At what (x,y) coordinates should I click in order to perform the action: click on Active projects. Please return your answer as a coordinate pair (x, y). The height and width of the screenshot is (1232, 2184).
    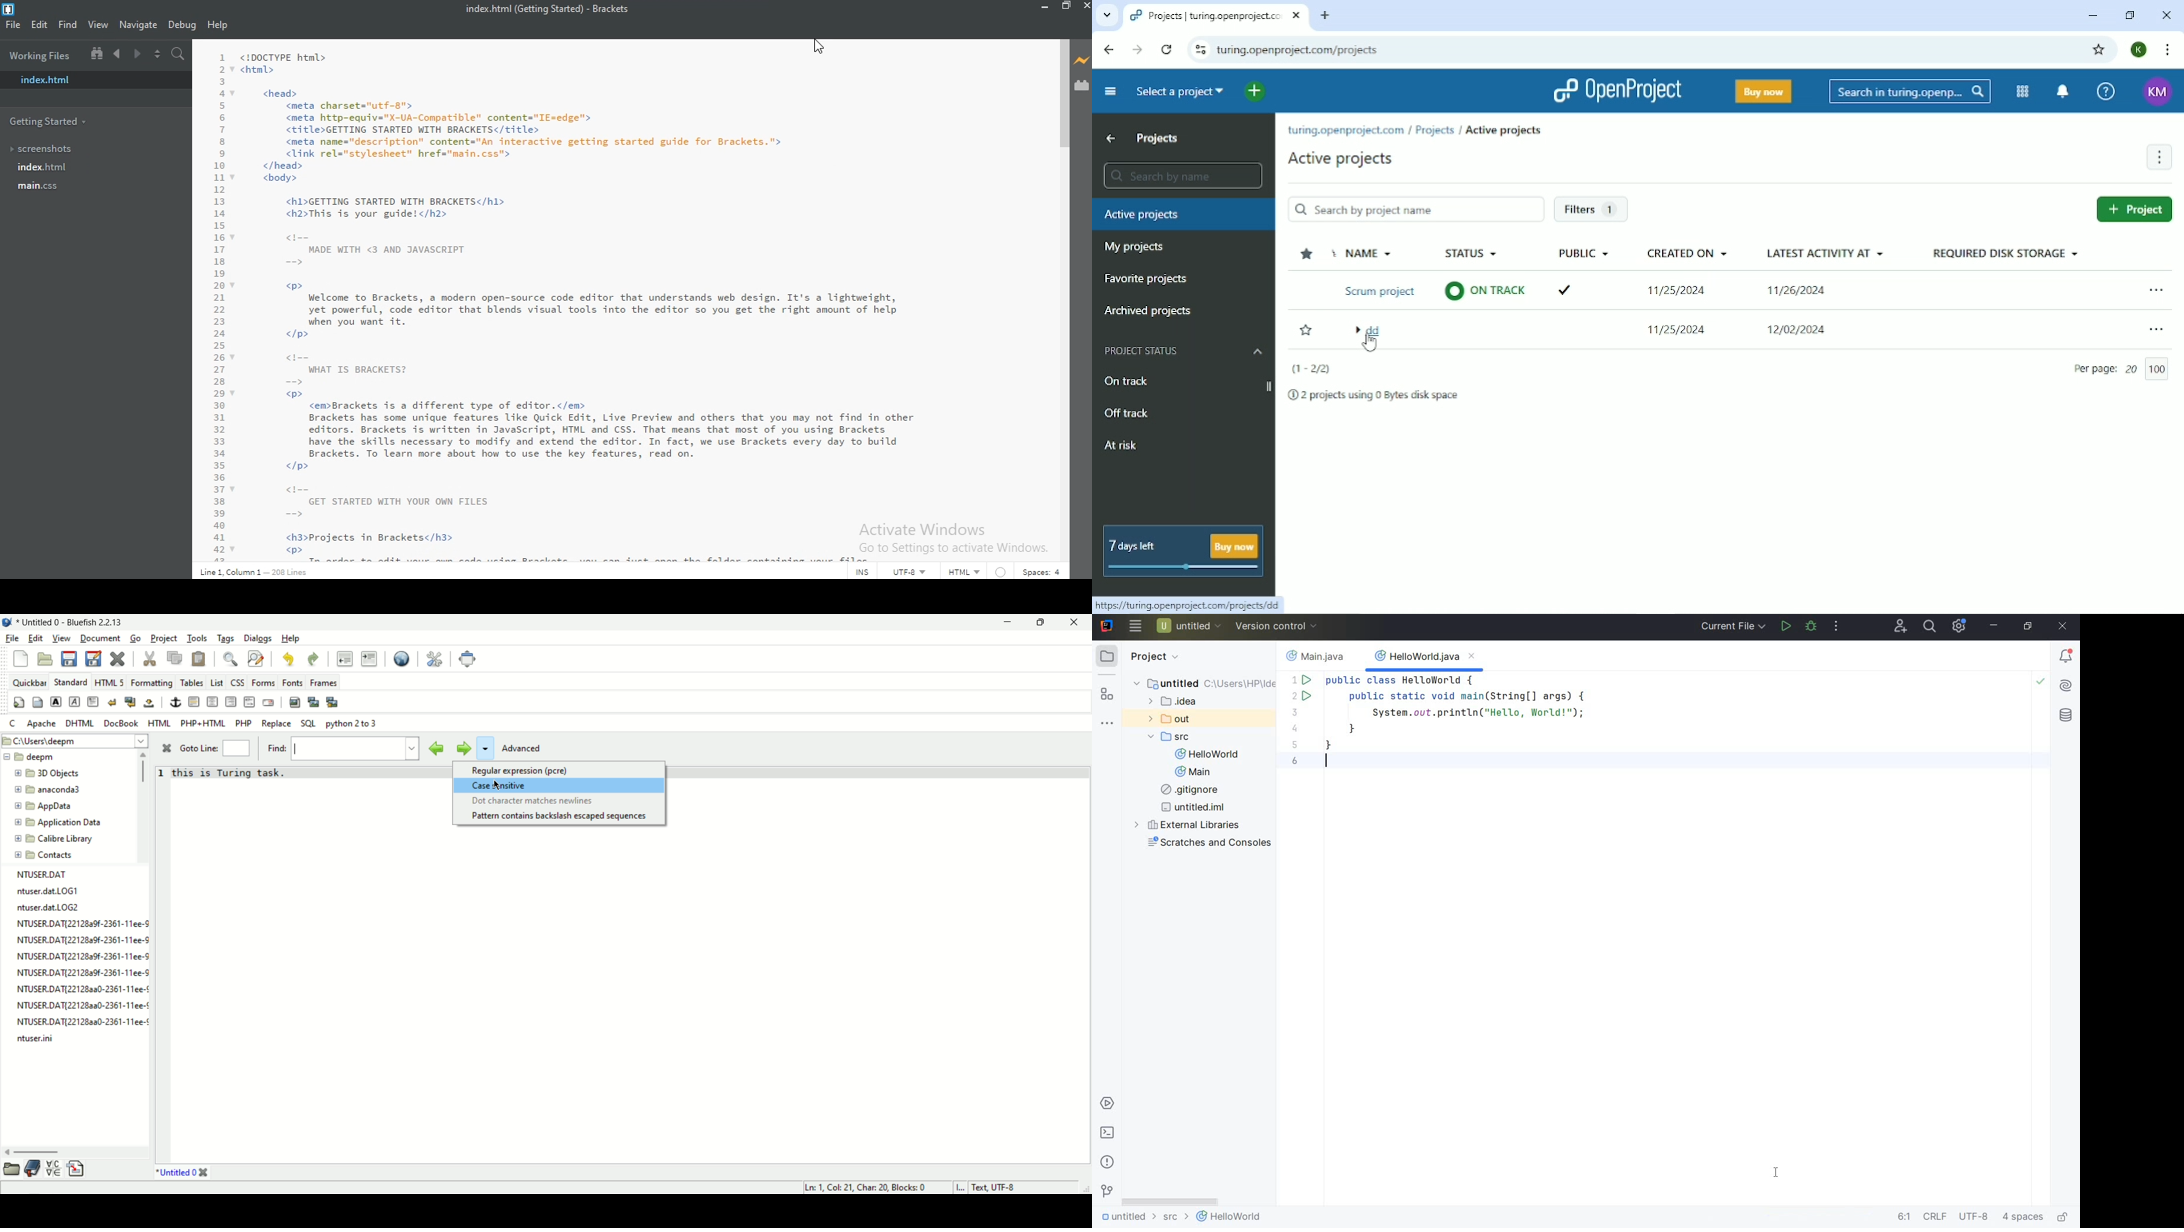
    Looking at the image, I should click on (1345, 159).